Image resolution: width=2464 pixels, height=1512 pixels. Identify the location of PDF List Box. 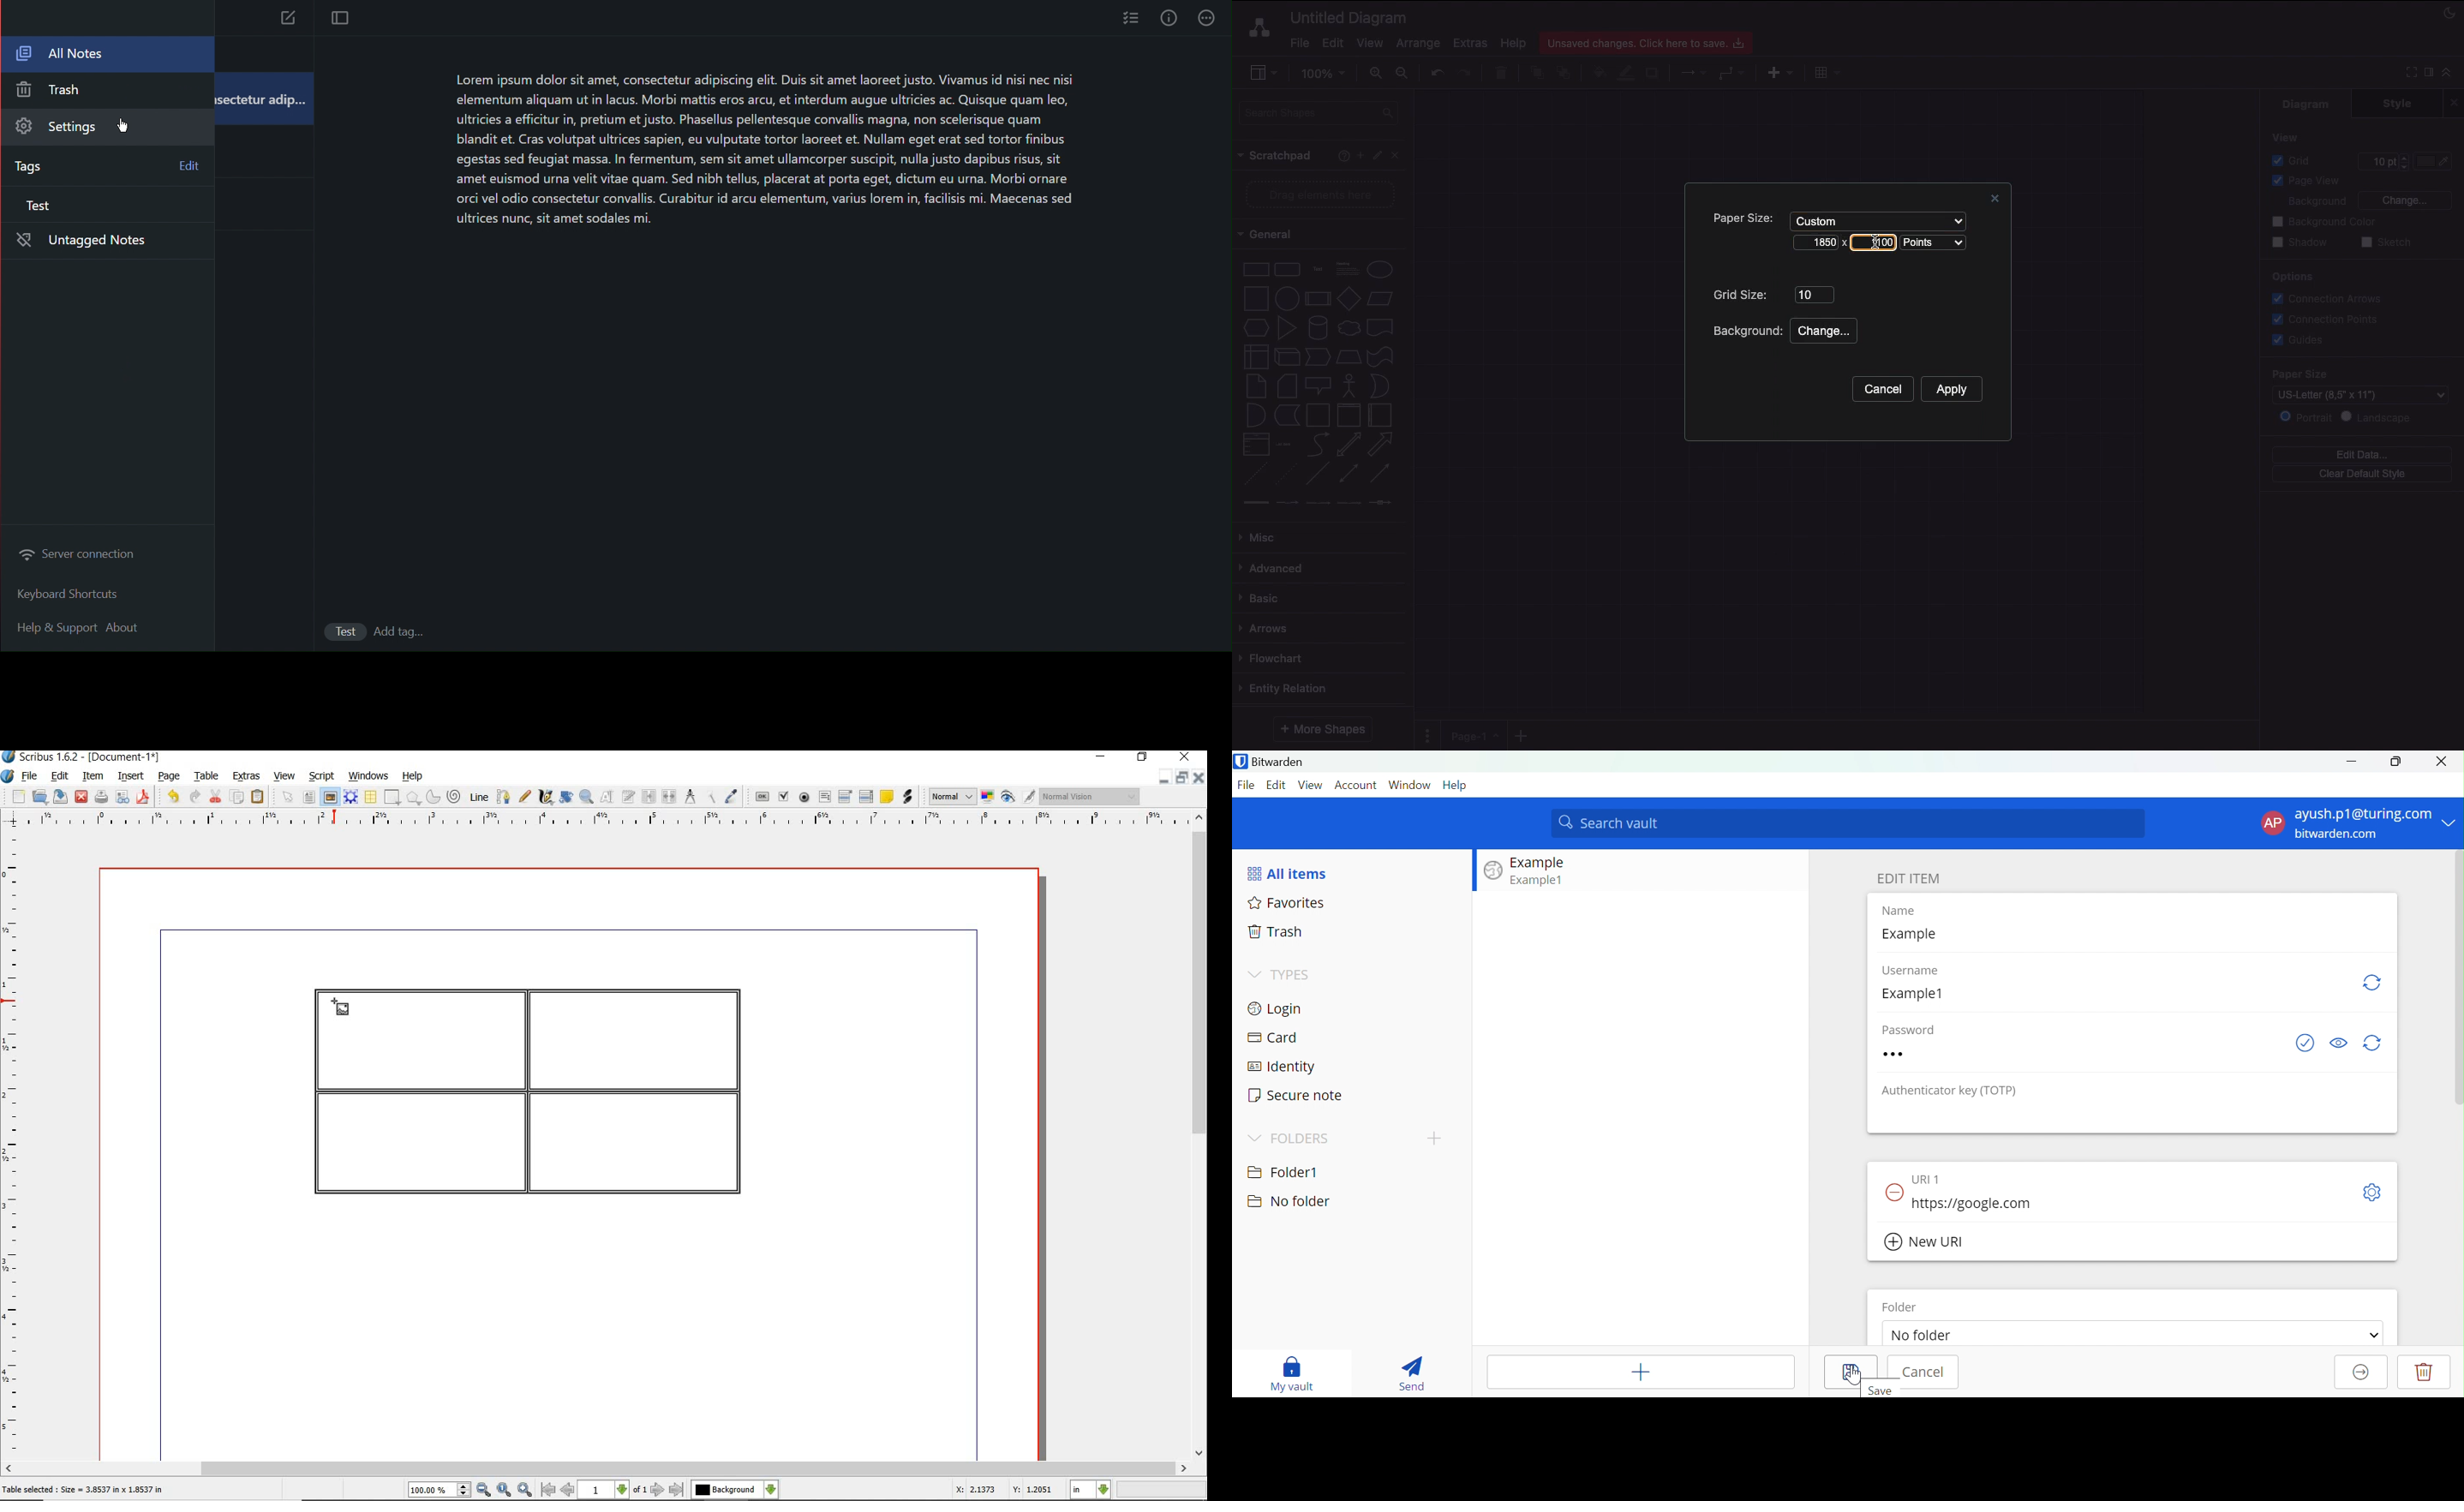
(866, 797).